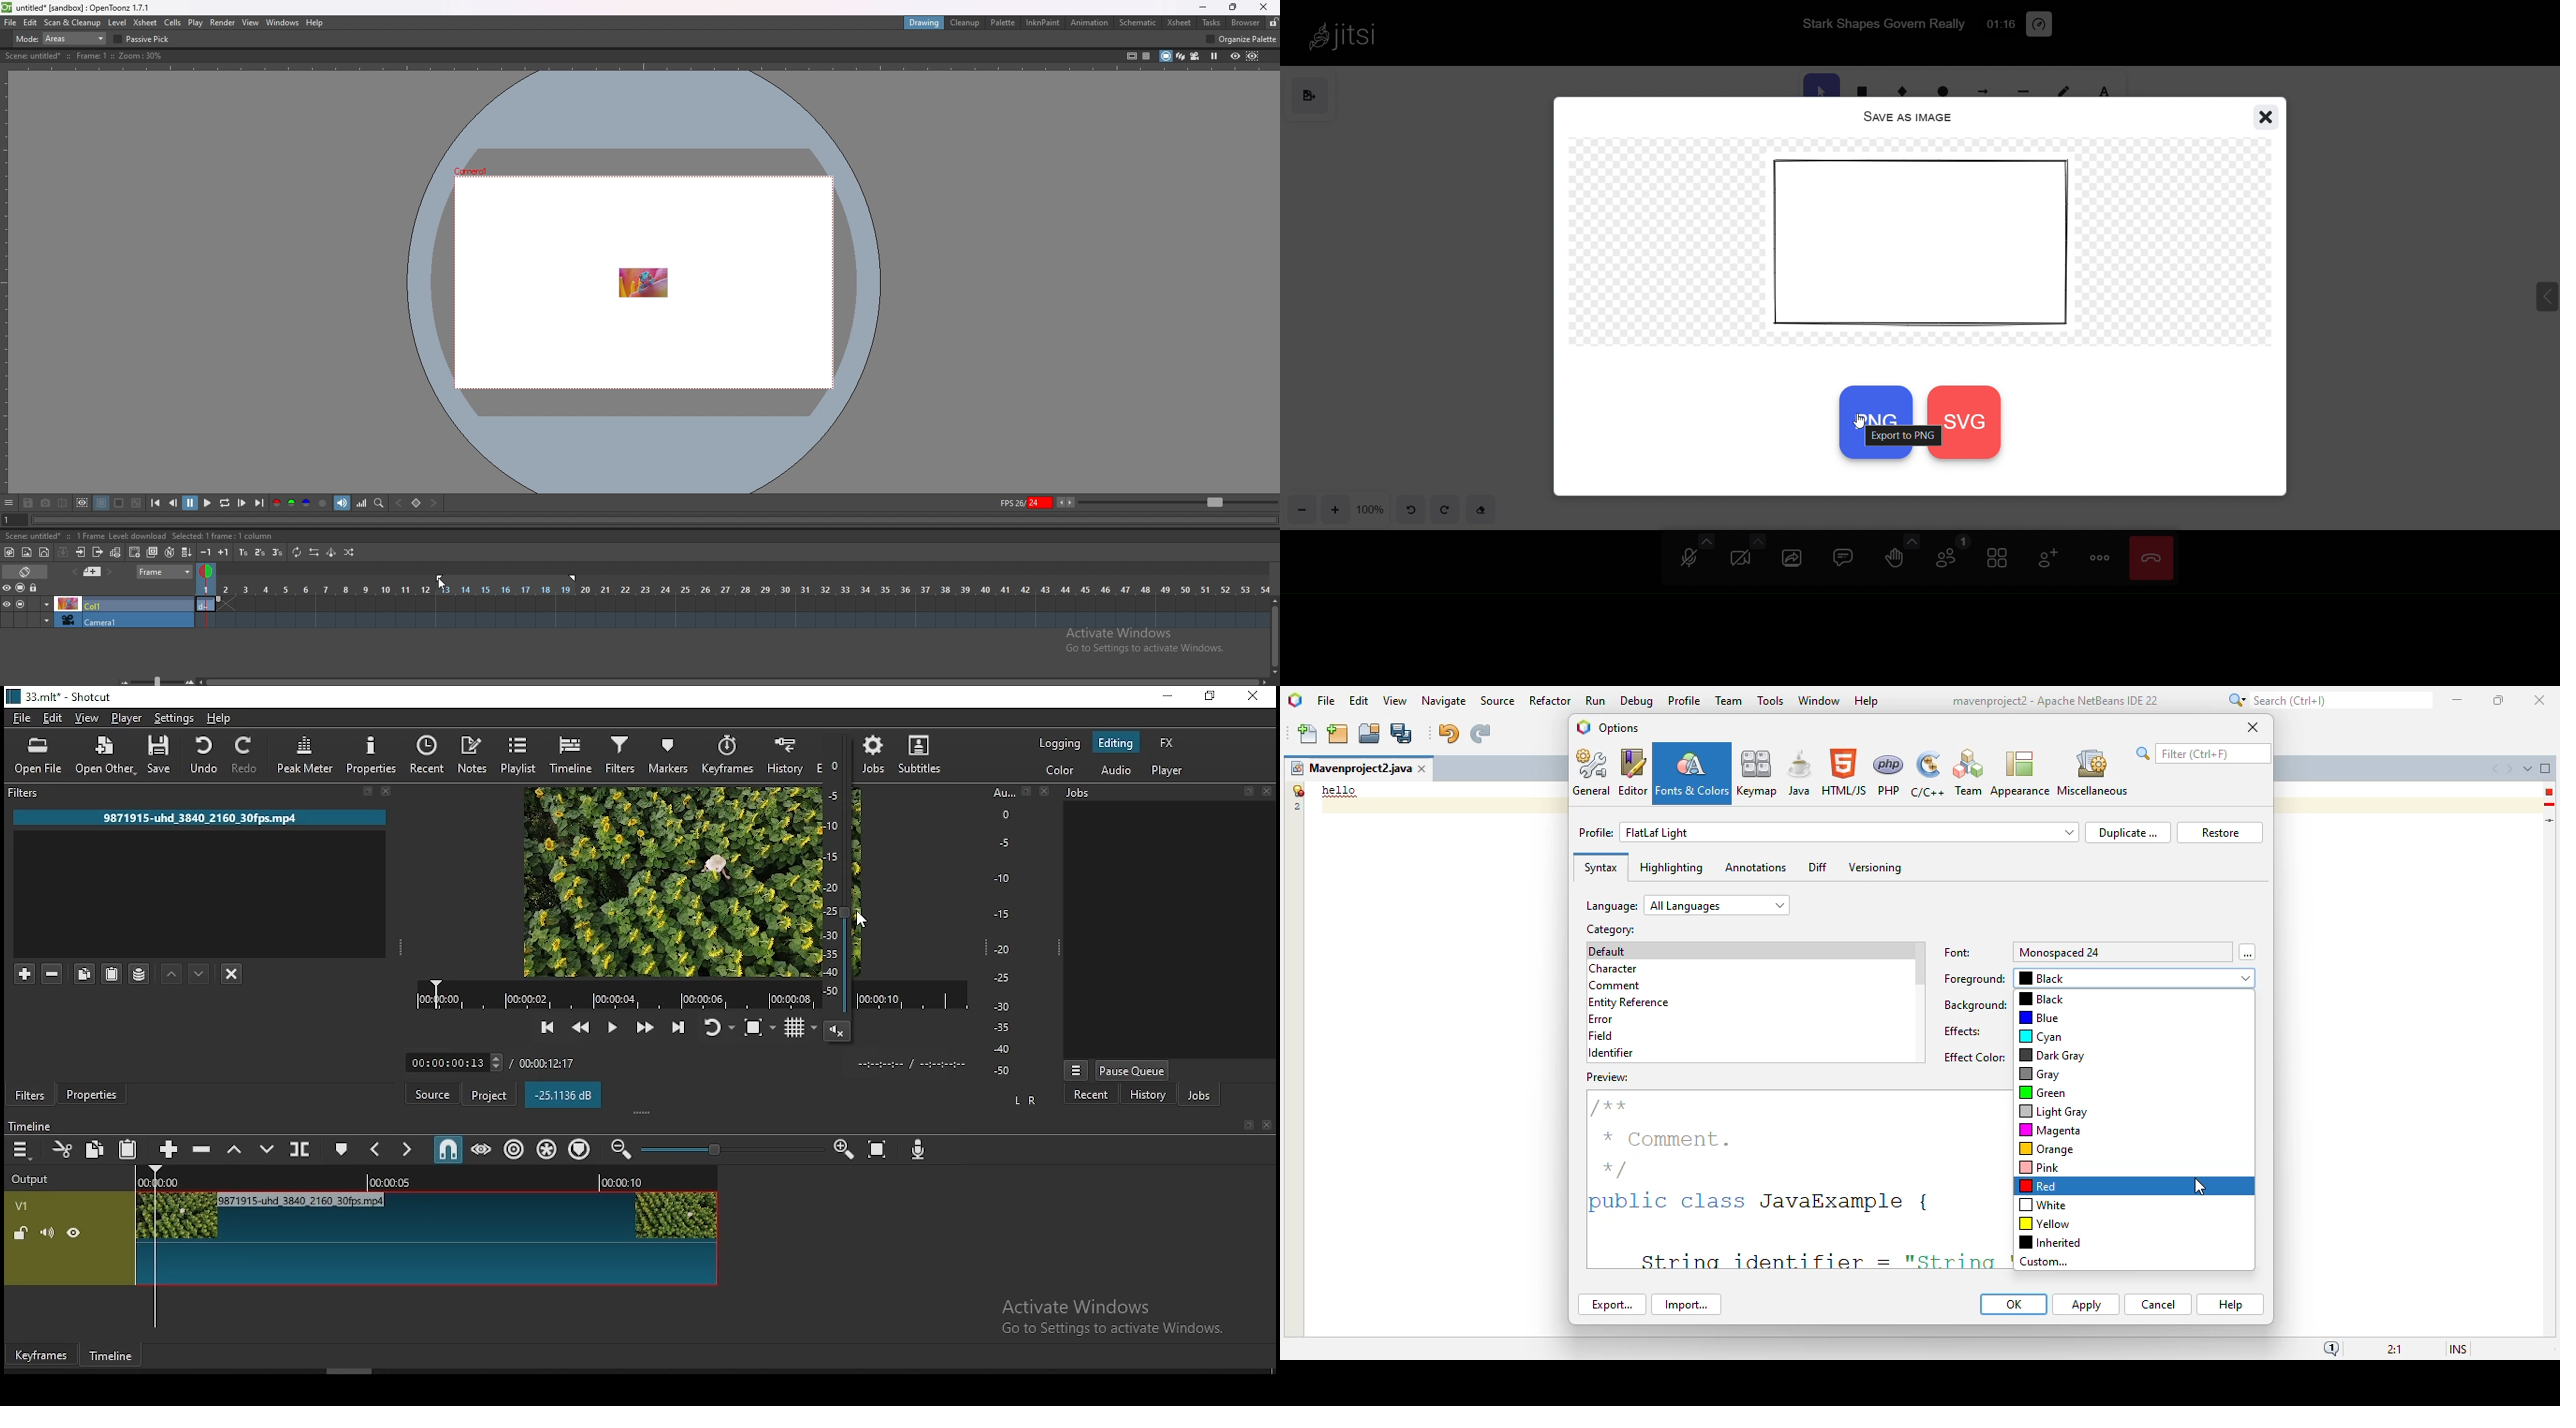 The width and height of the screenshot is (2576, 1428). I want to click on minimize, so click(1203, 7).